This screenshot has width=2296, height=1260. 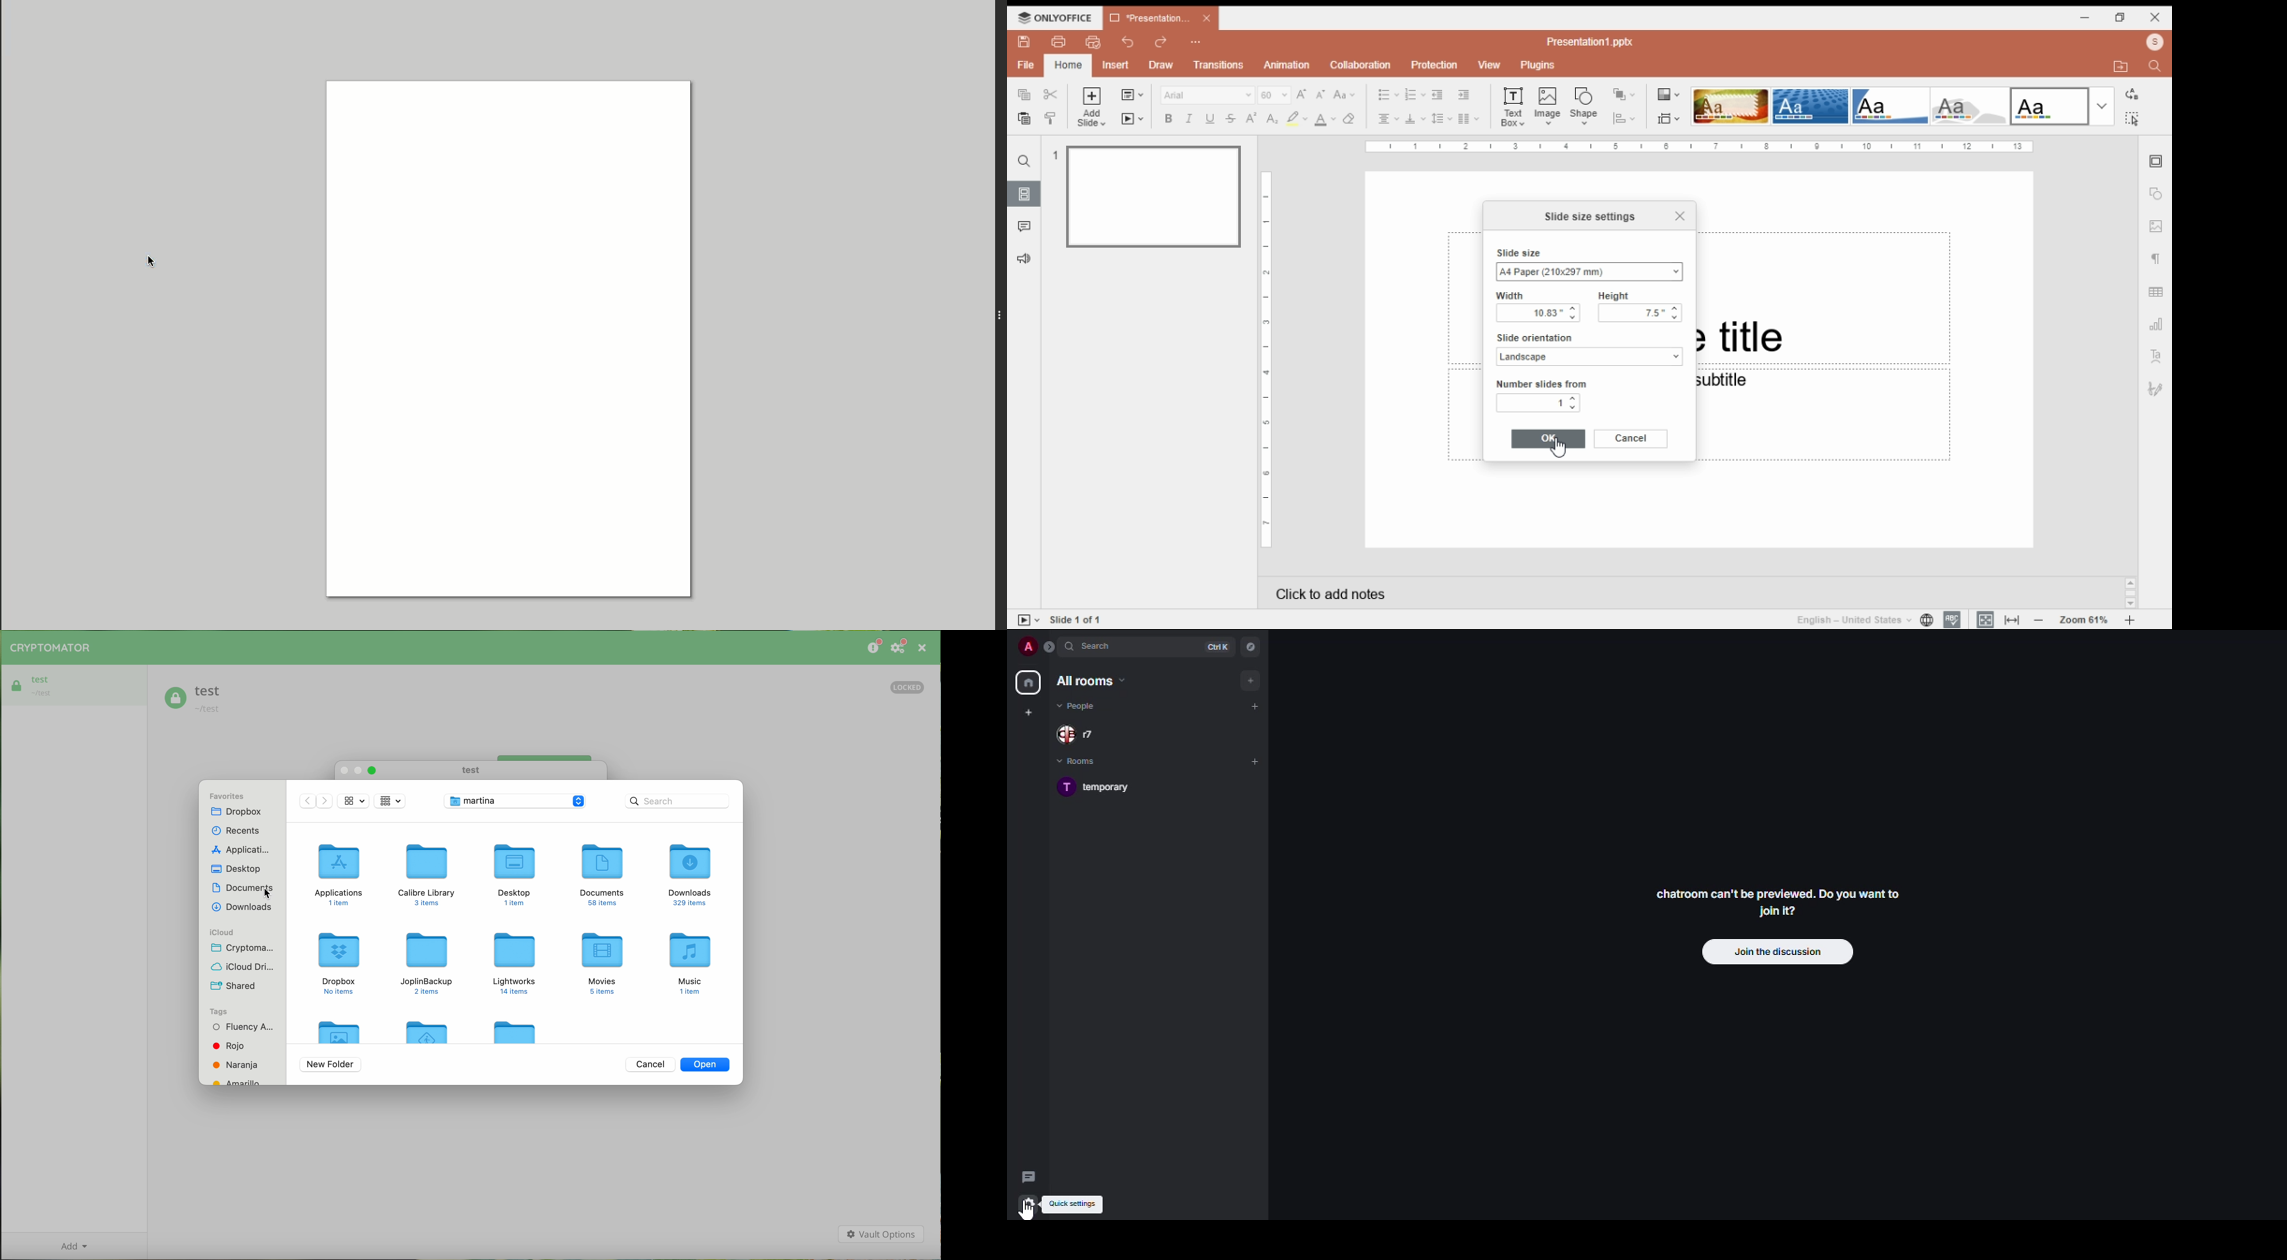 What do you see at coordinates (1515, 106) in the screenshot?
I see `text box` at bounding box center [1515, 106].